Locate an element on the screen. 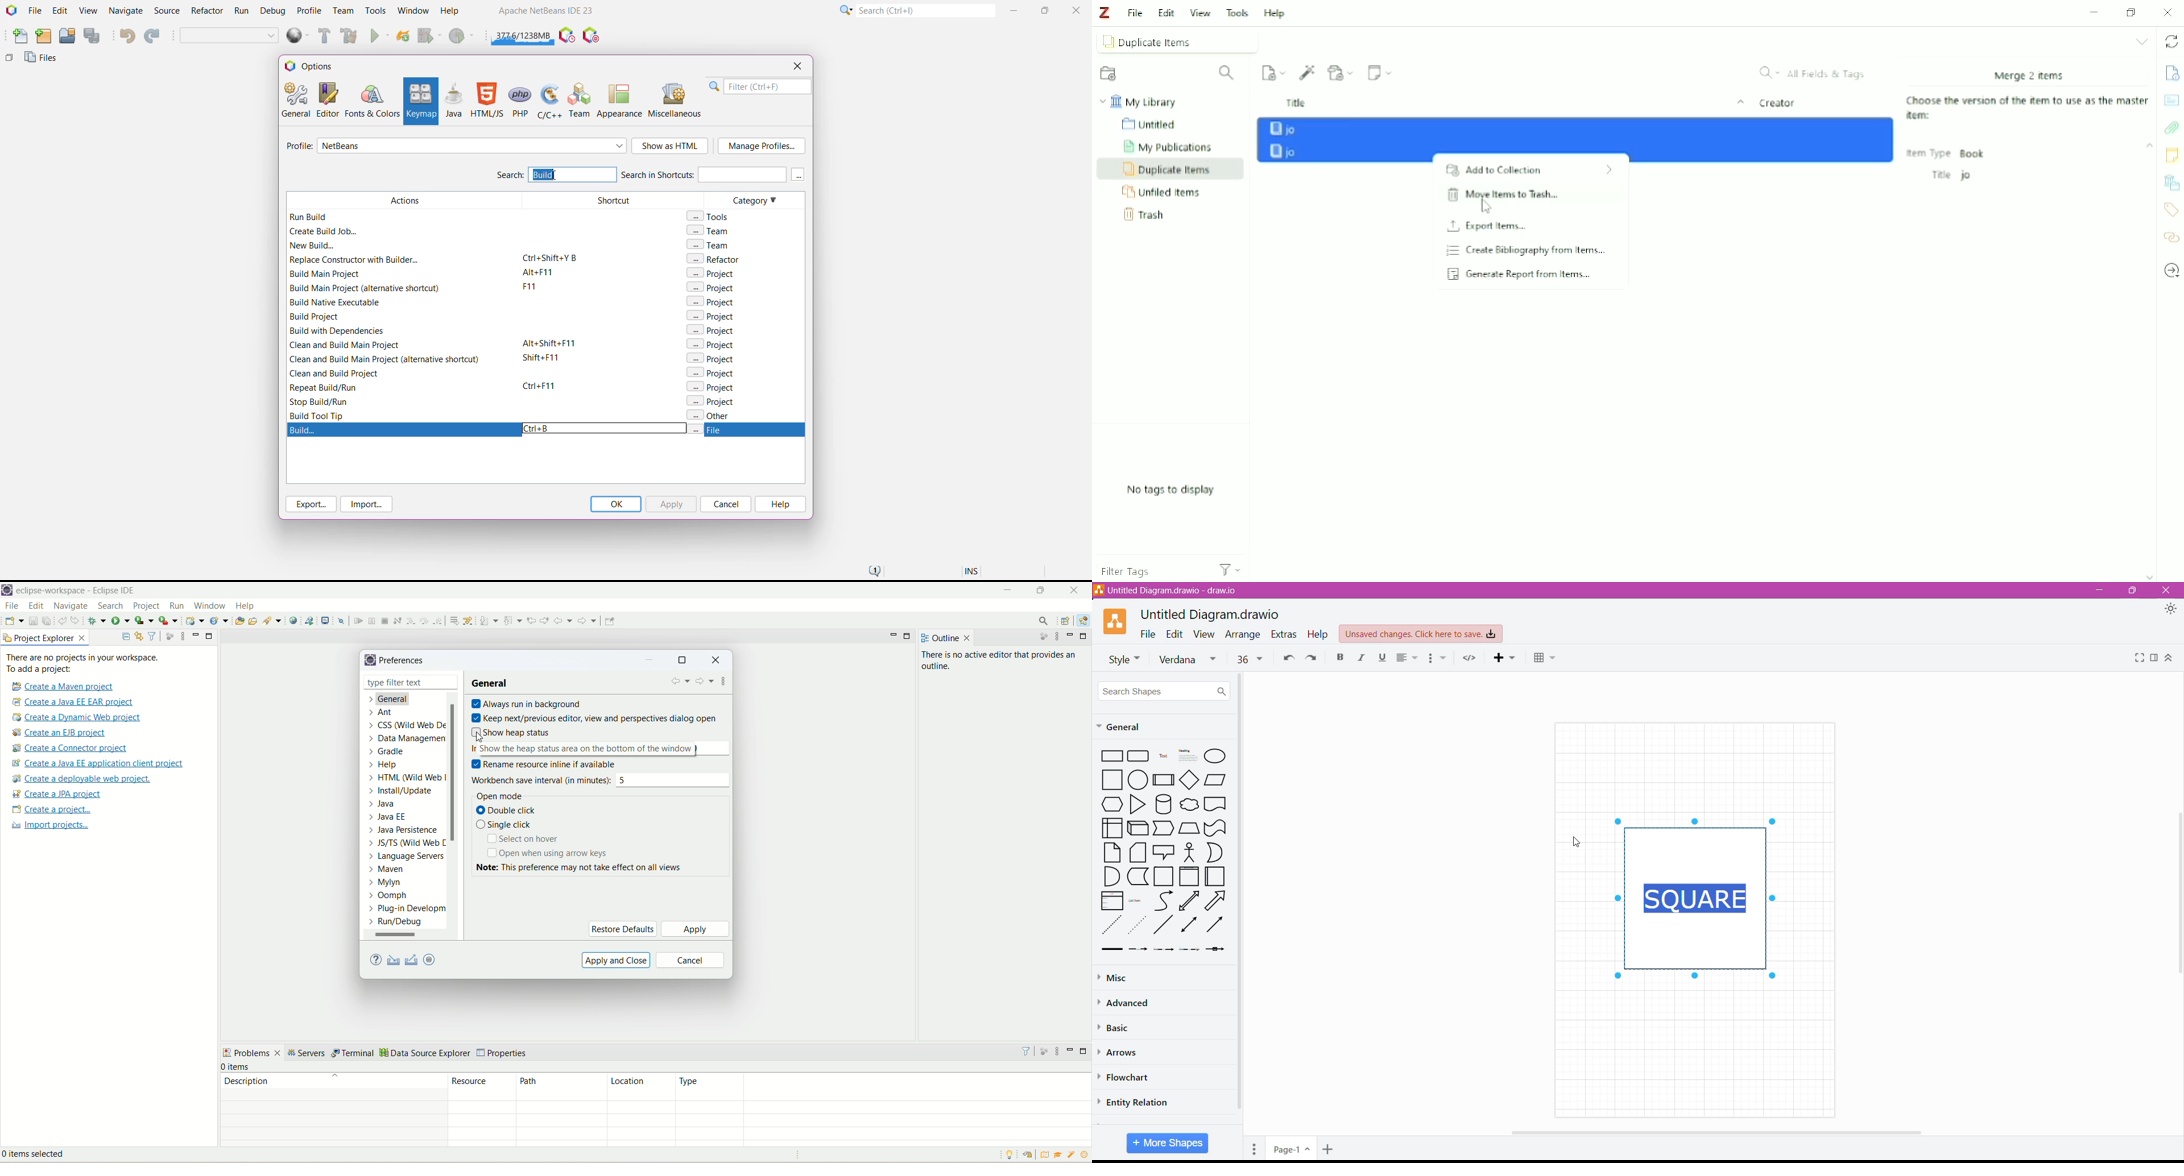  New Item is located at coordinates (1273, 73).